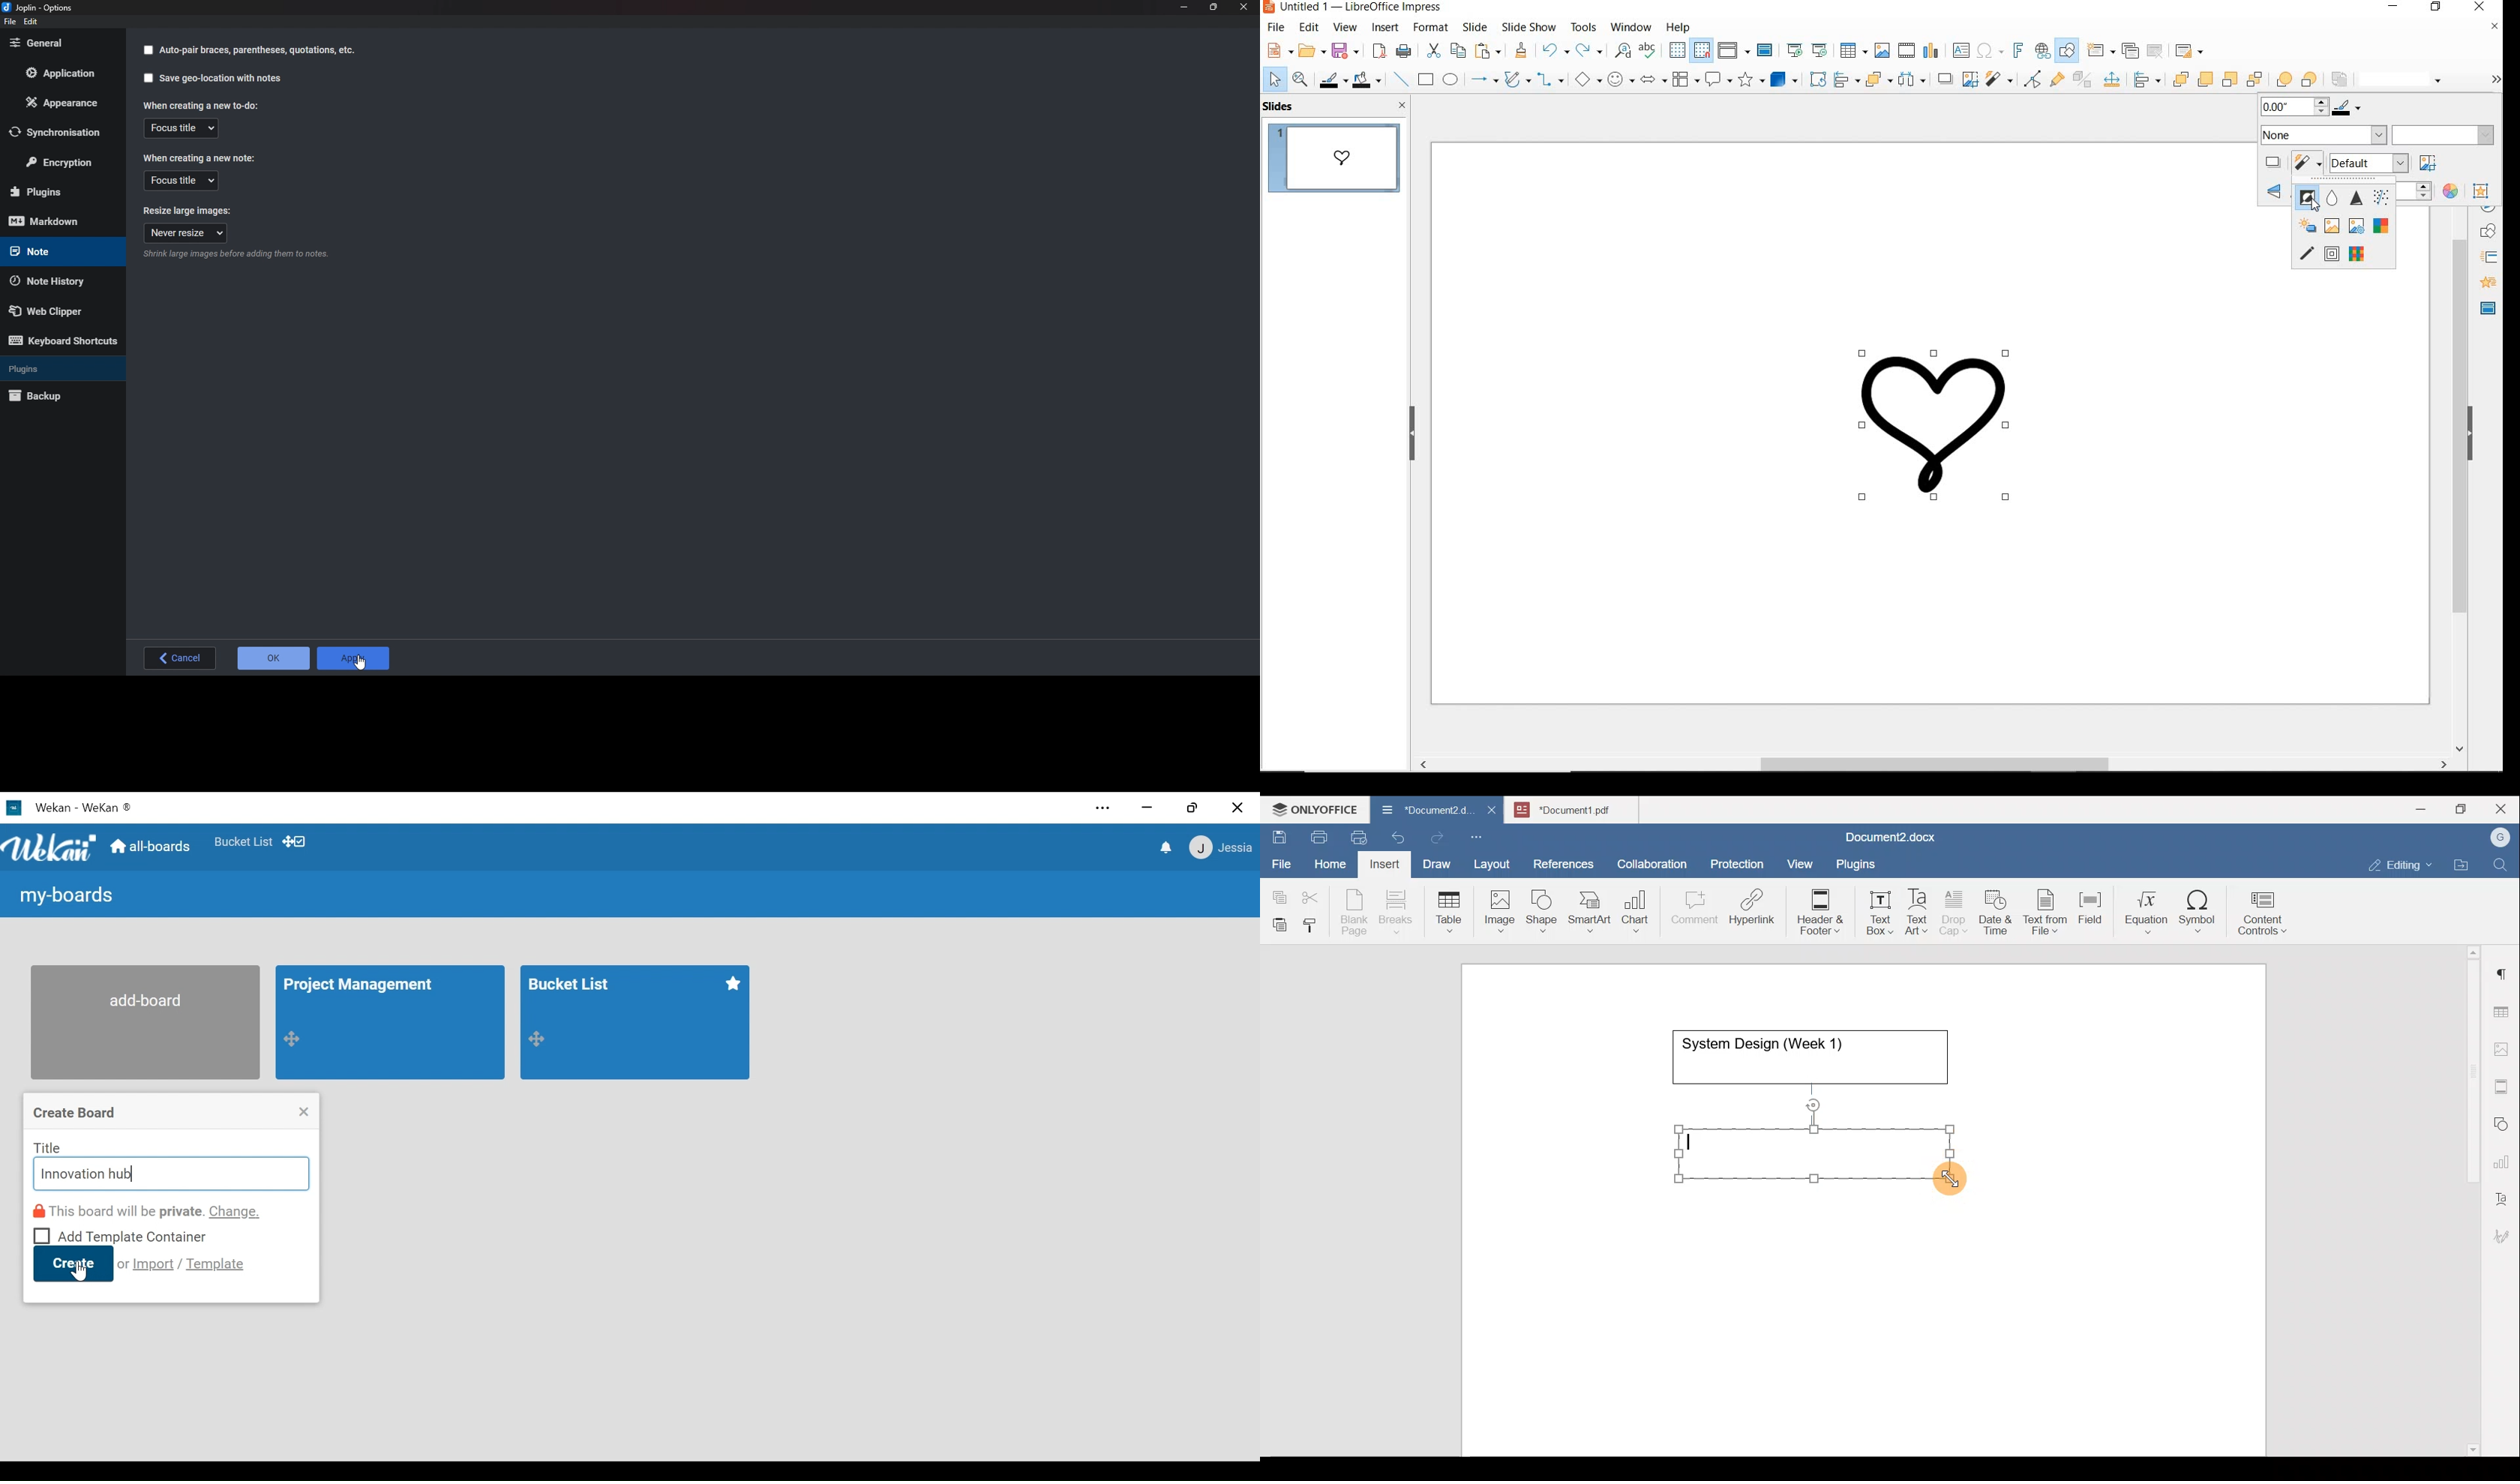 The image size is (2520, 1484). Describe the element at coordinates (58, 222) in the screenshot. I see `mark down` at that location.